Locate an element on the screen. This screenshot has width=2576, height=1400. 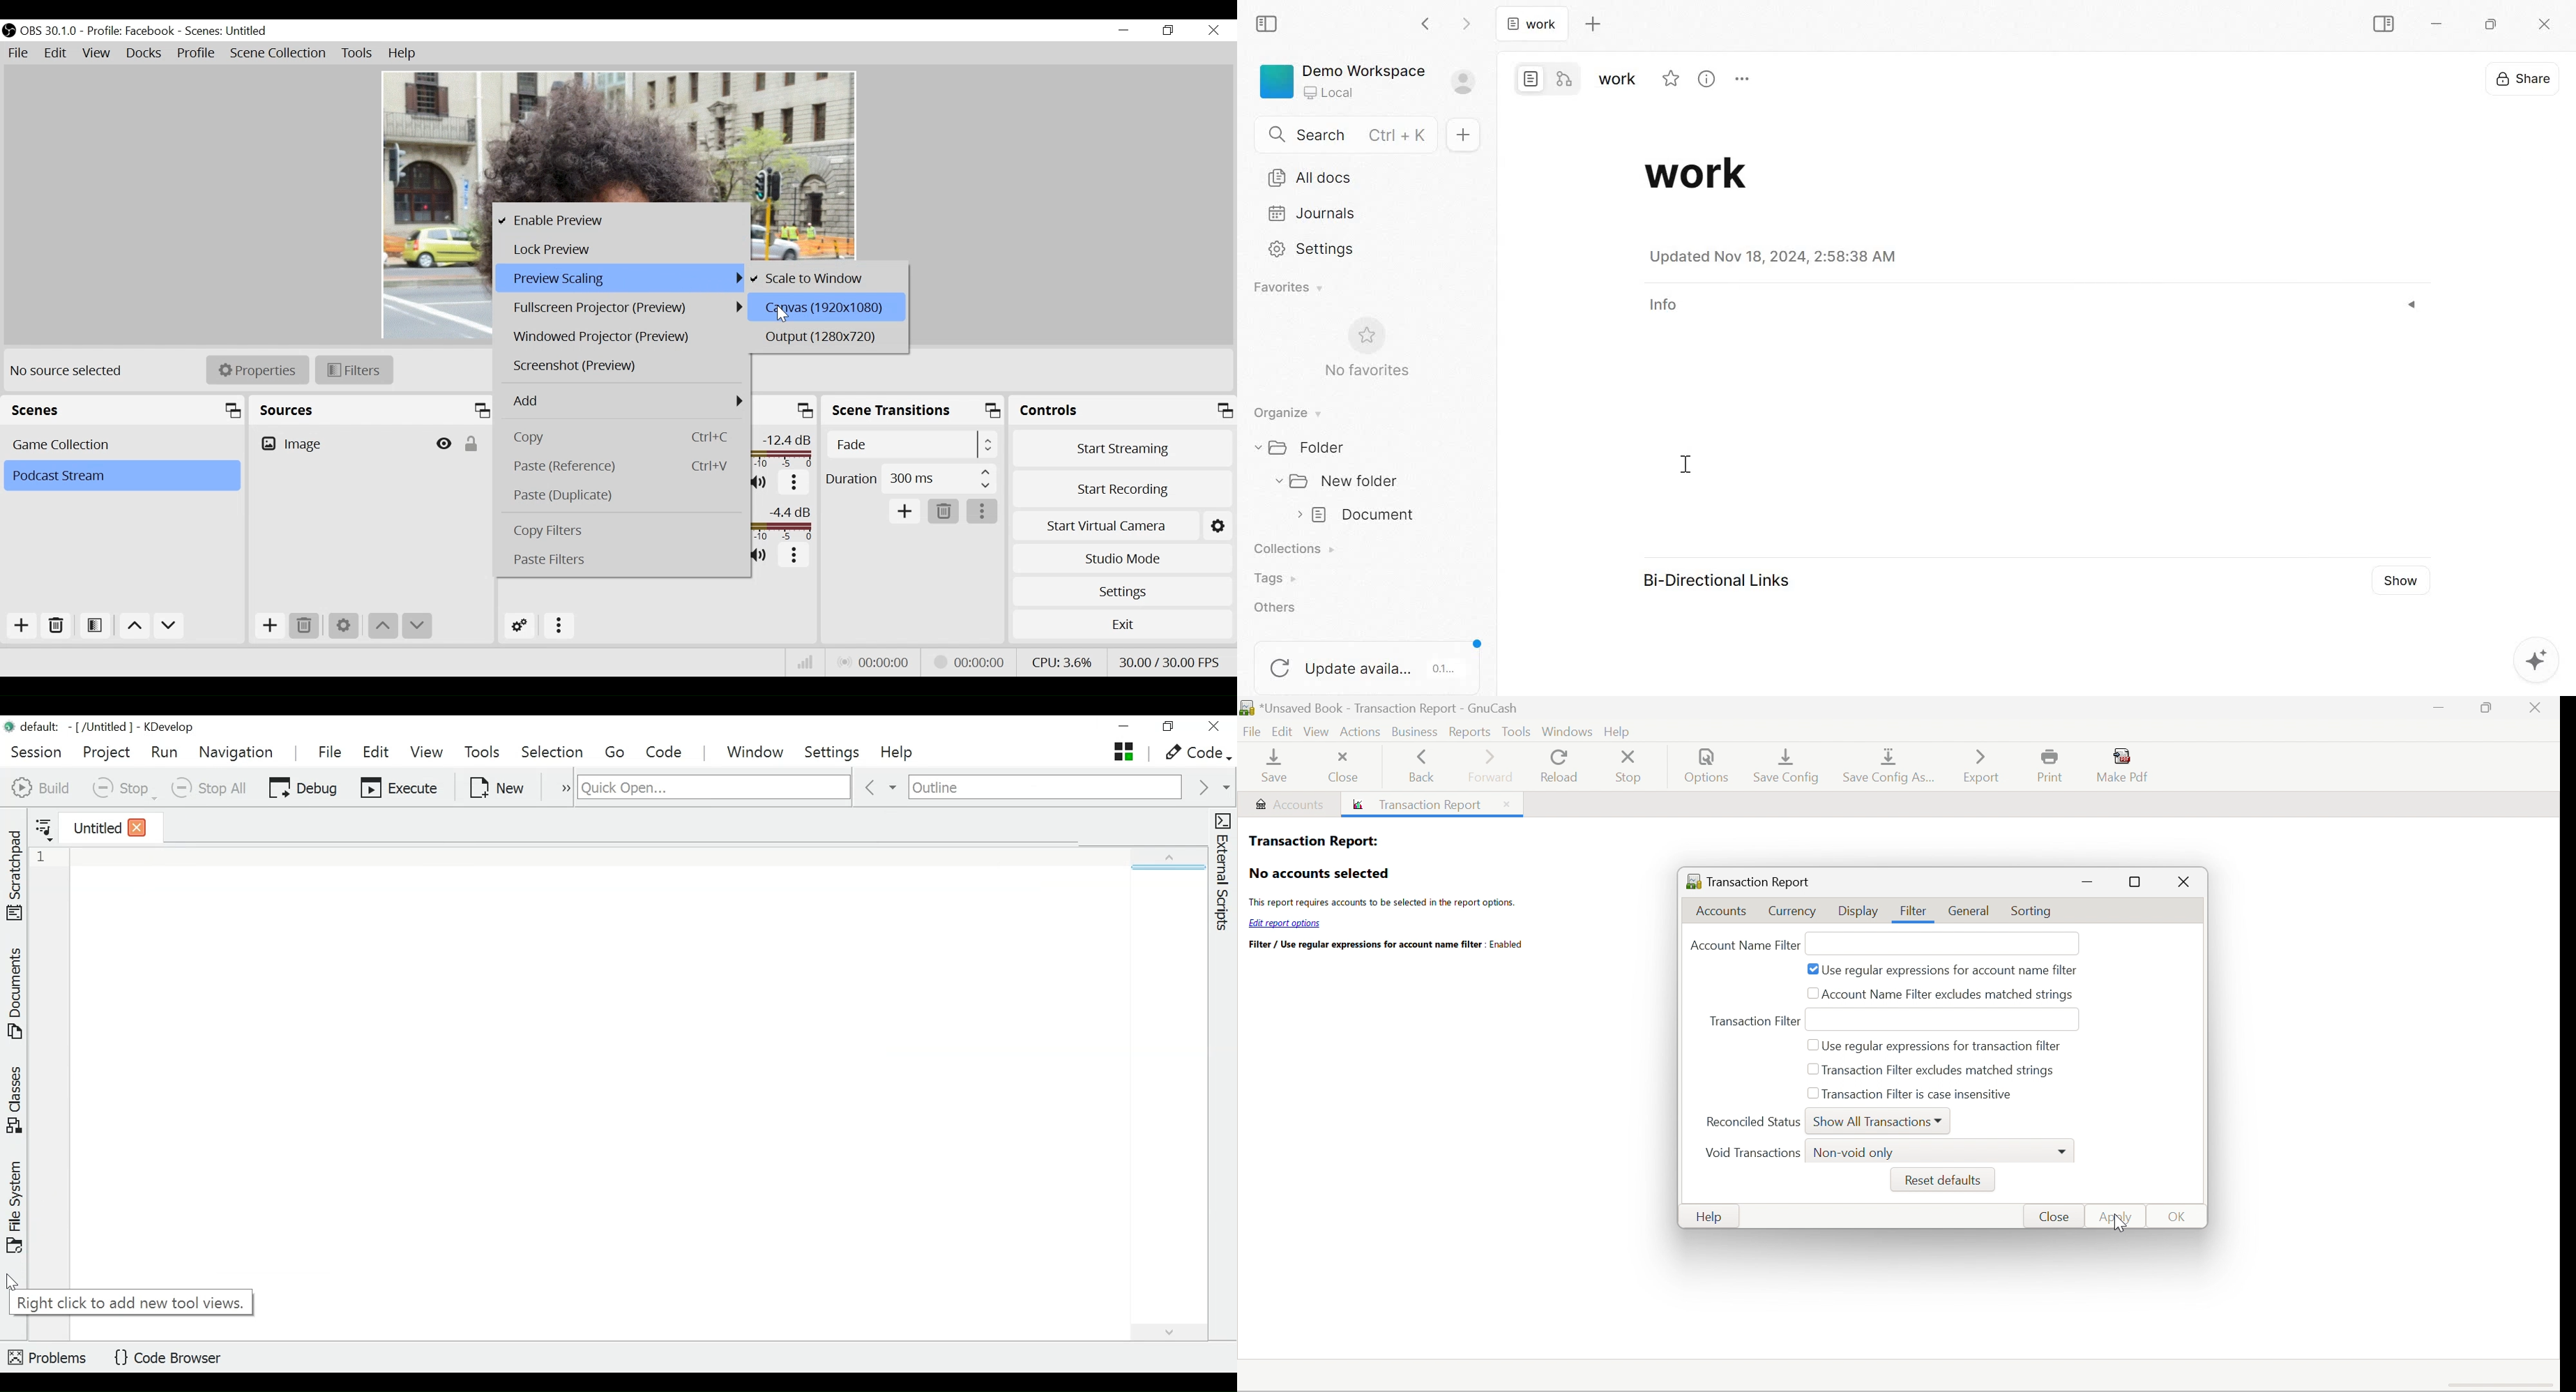
OK is located at coordinates (2178, 1218).